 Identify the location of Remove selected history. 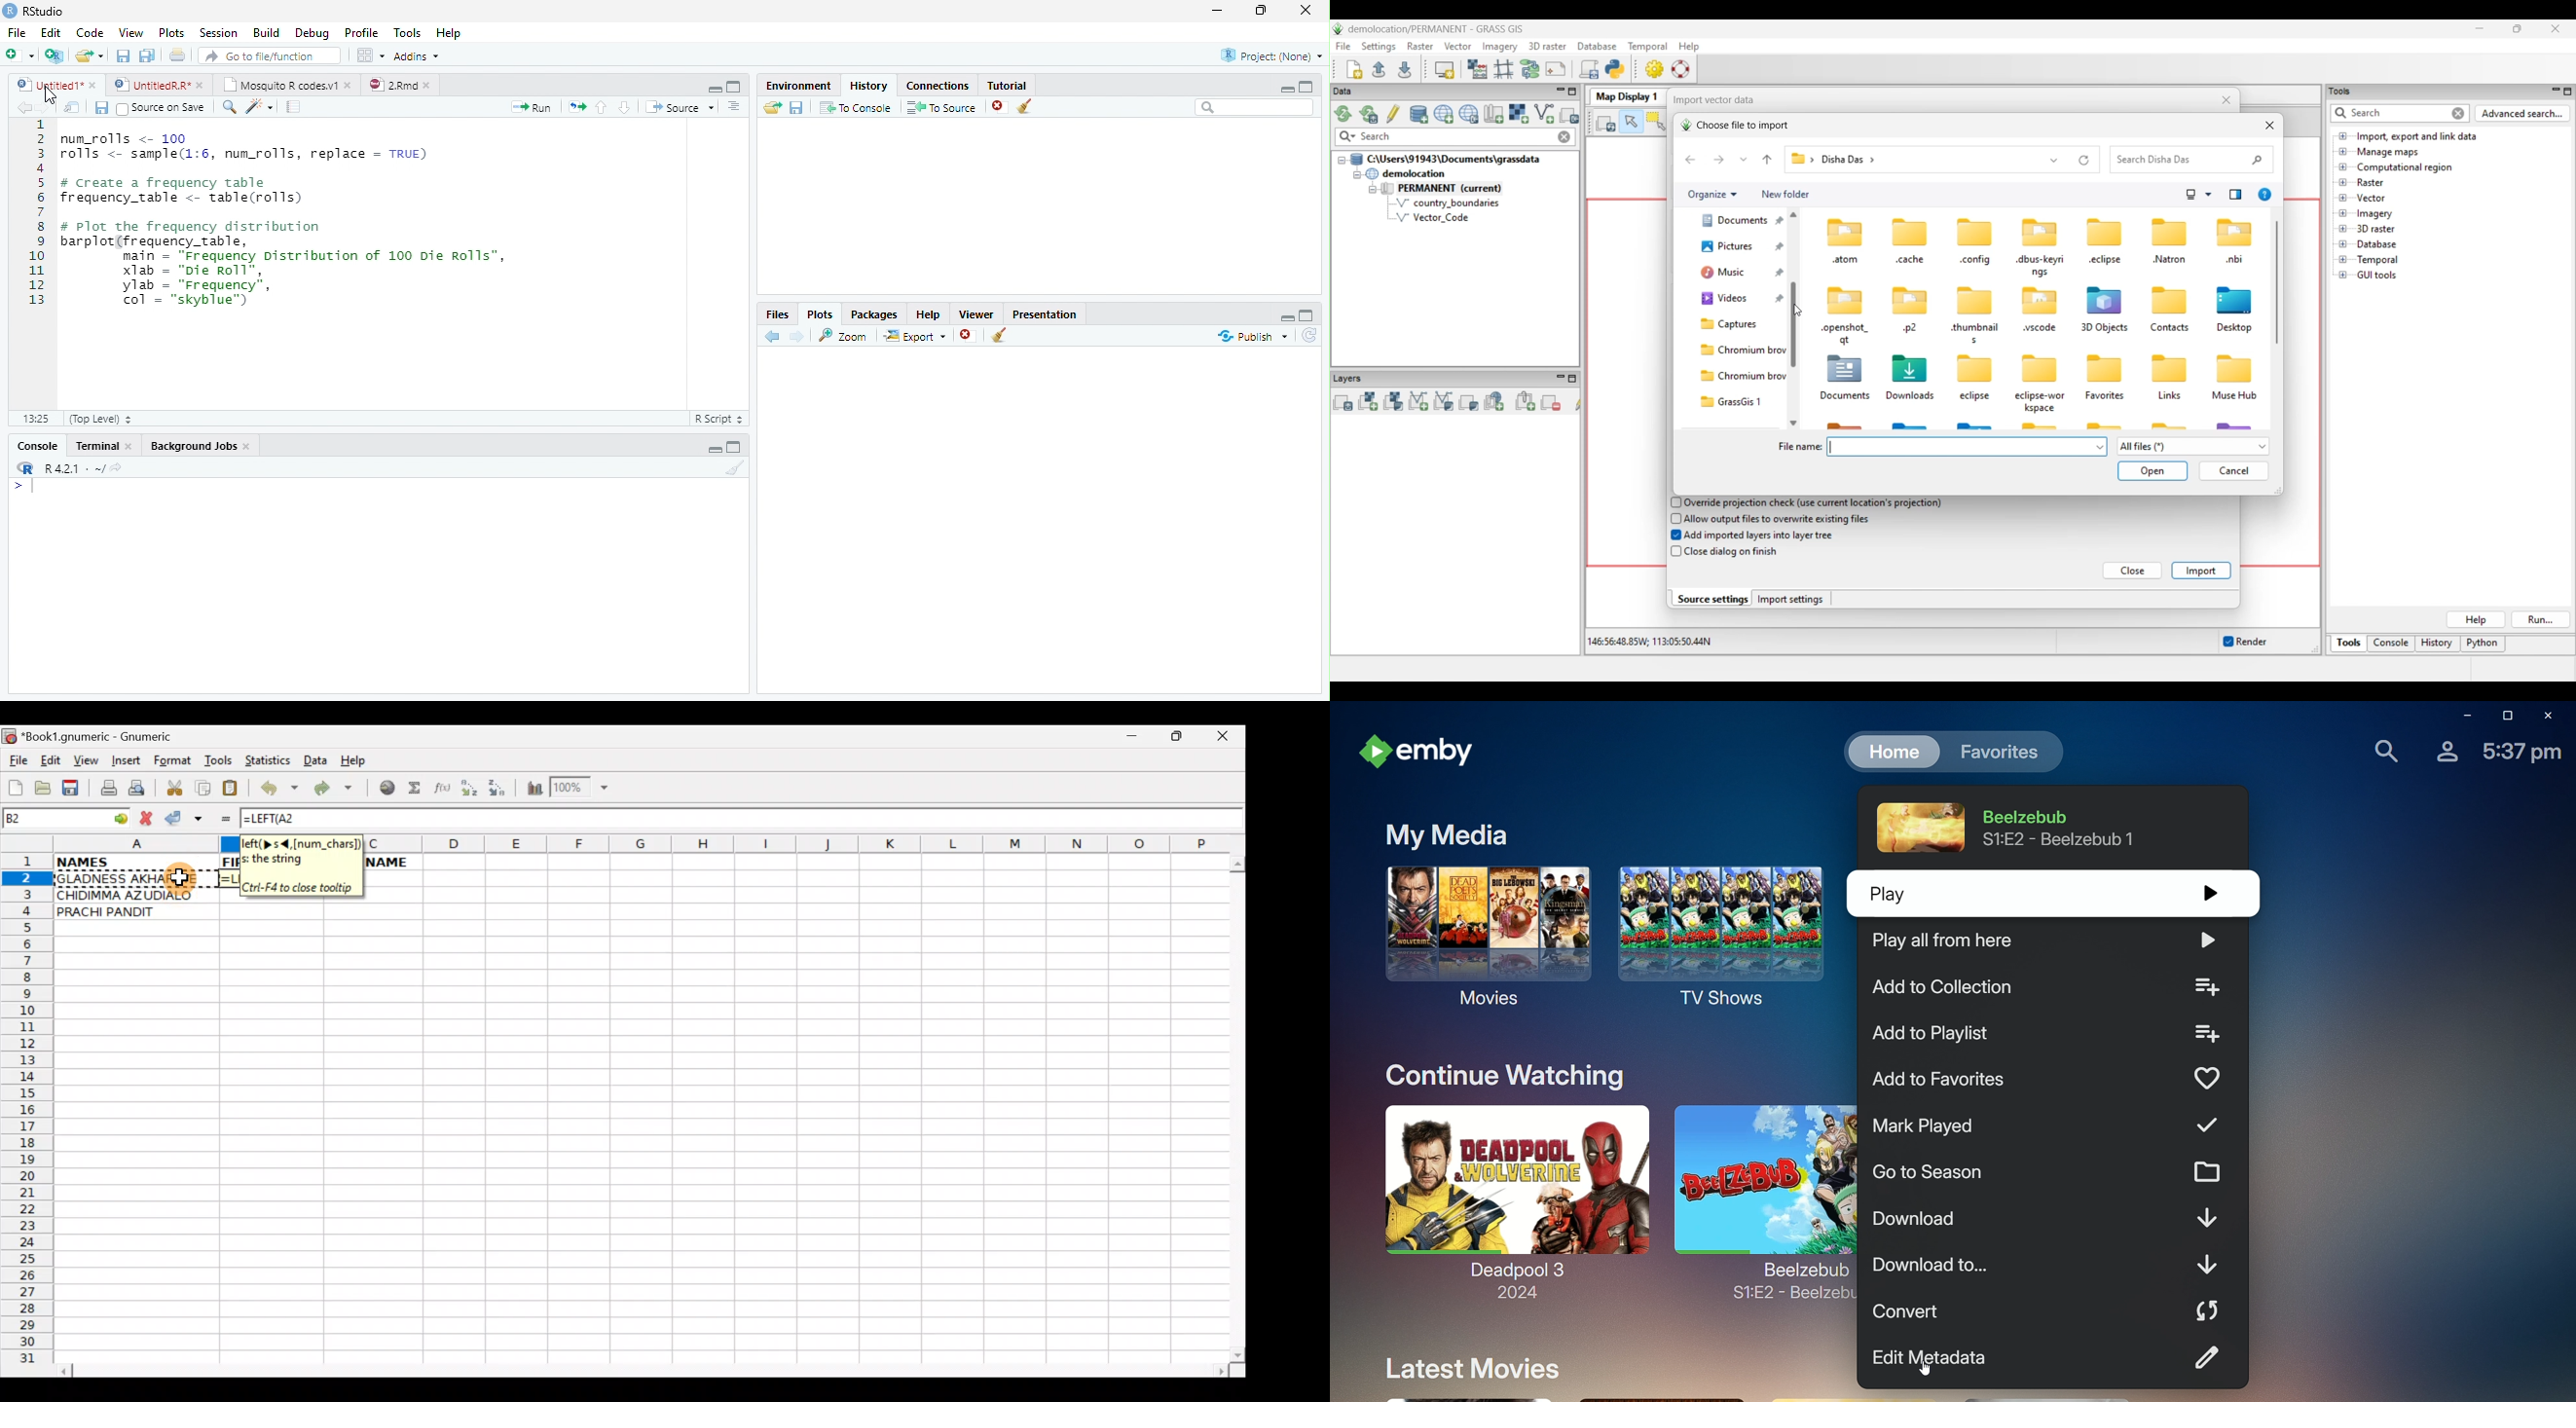
(998, 106).